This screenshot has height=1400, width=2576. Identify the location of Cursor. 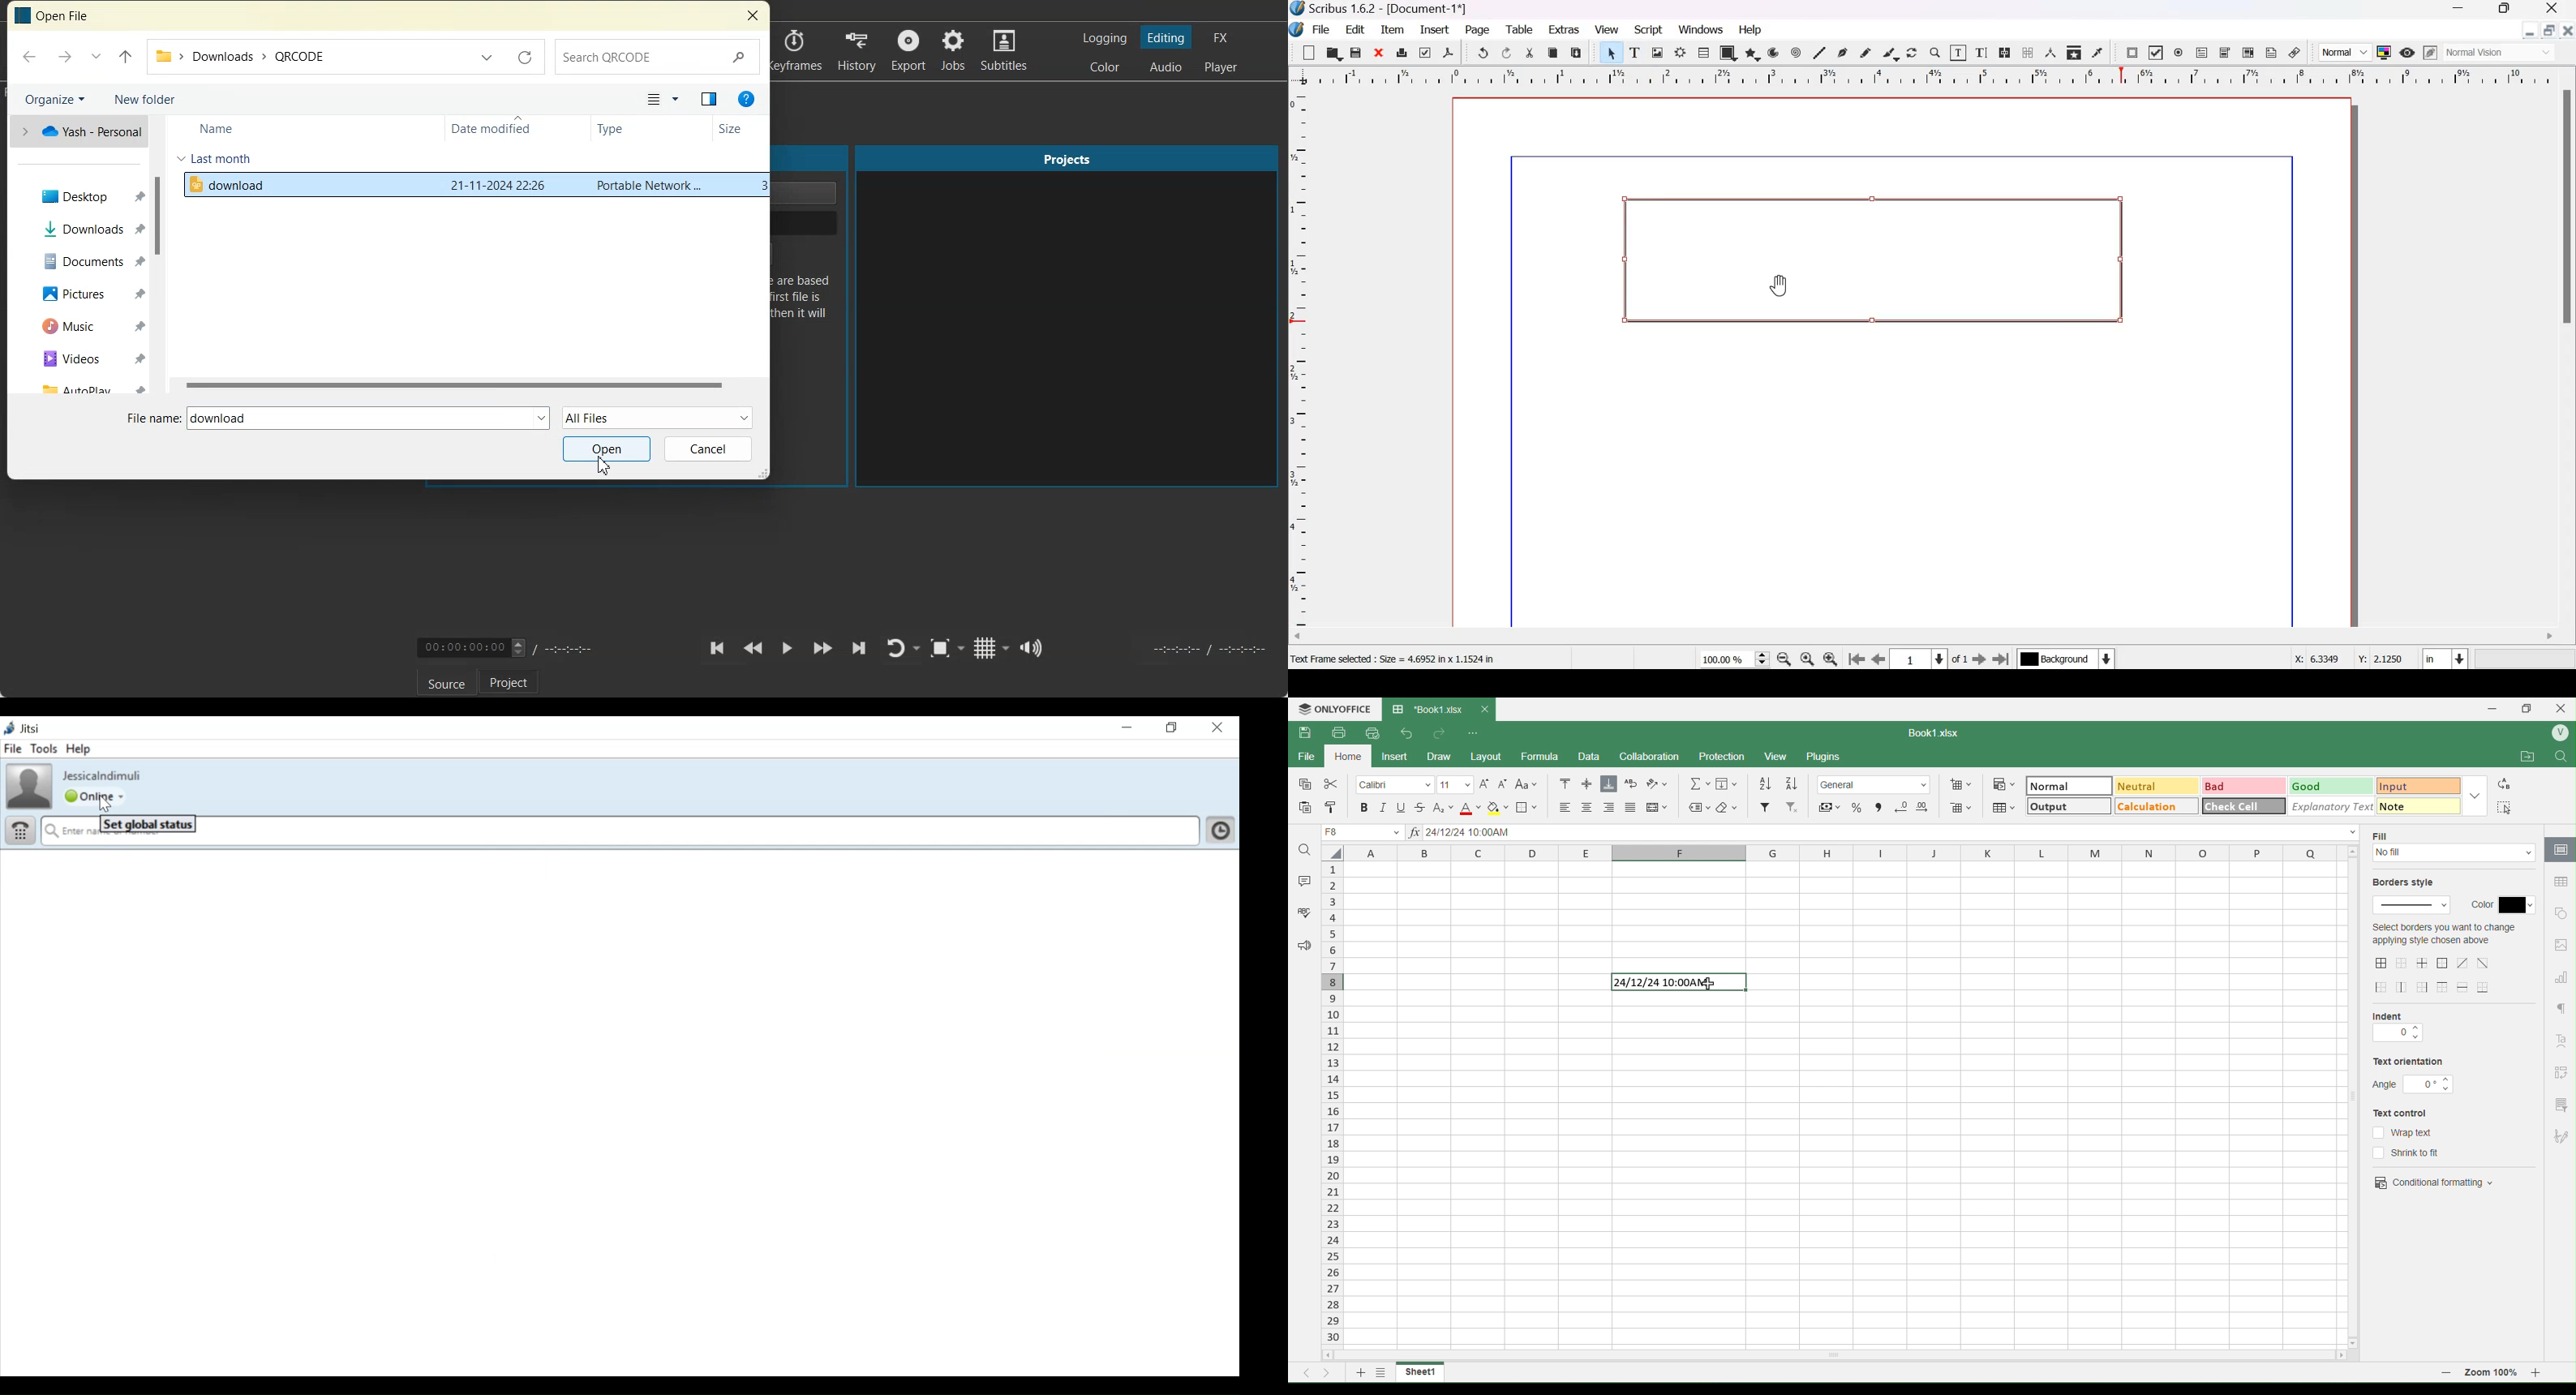
(603, 466).